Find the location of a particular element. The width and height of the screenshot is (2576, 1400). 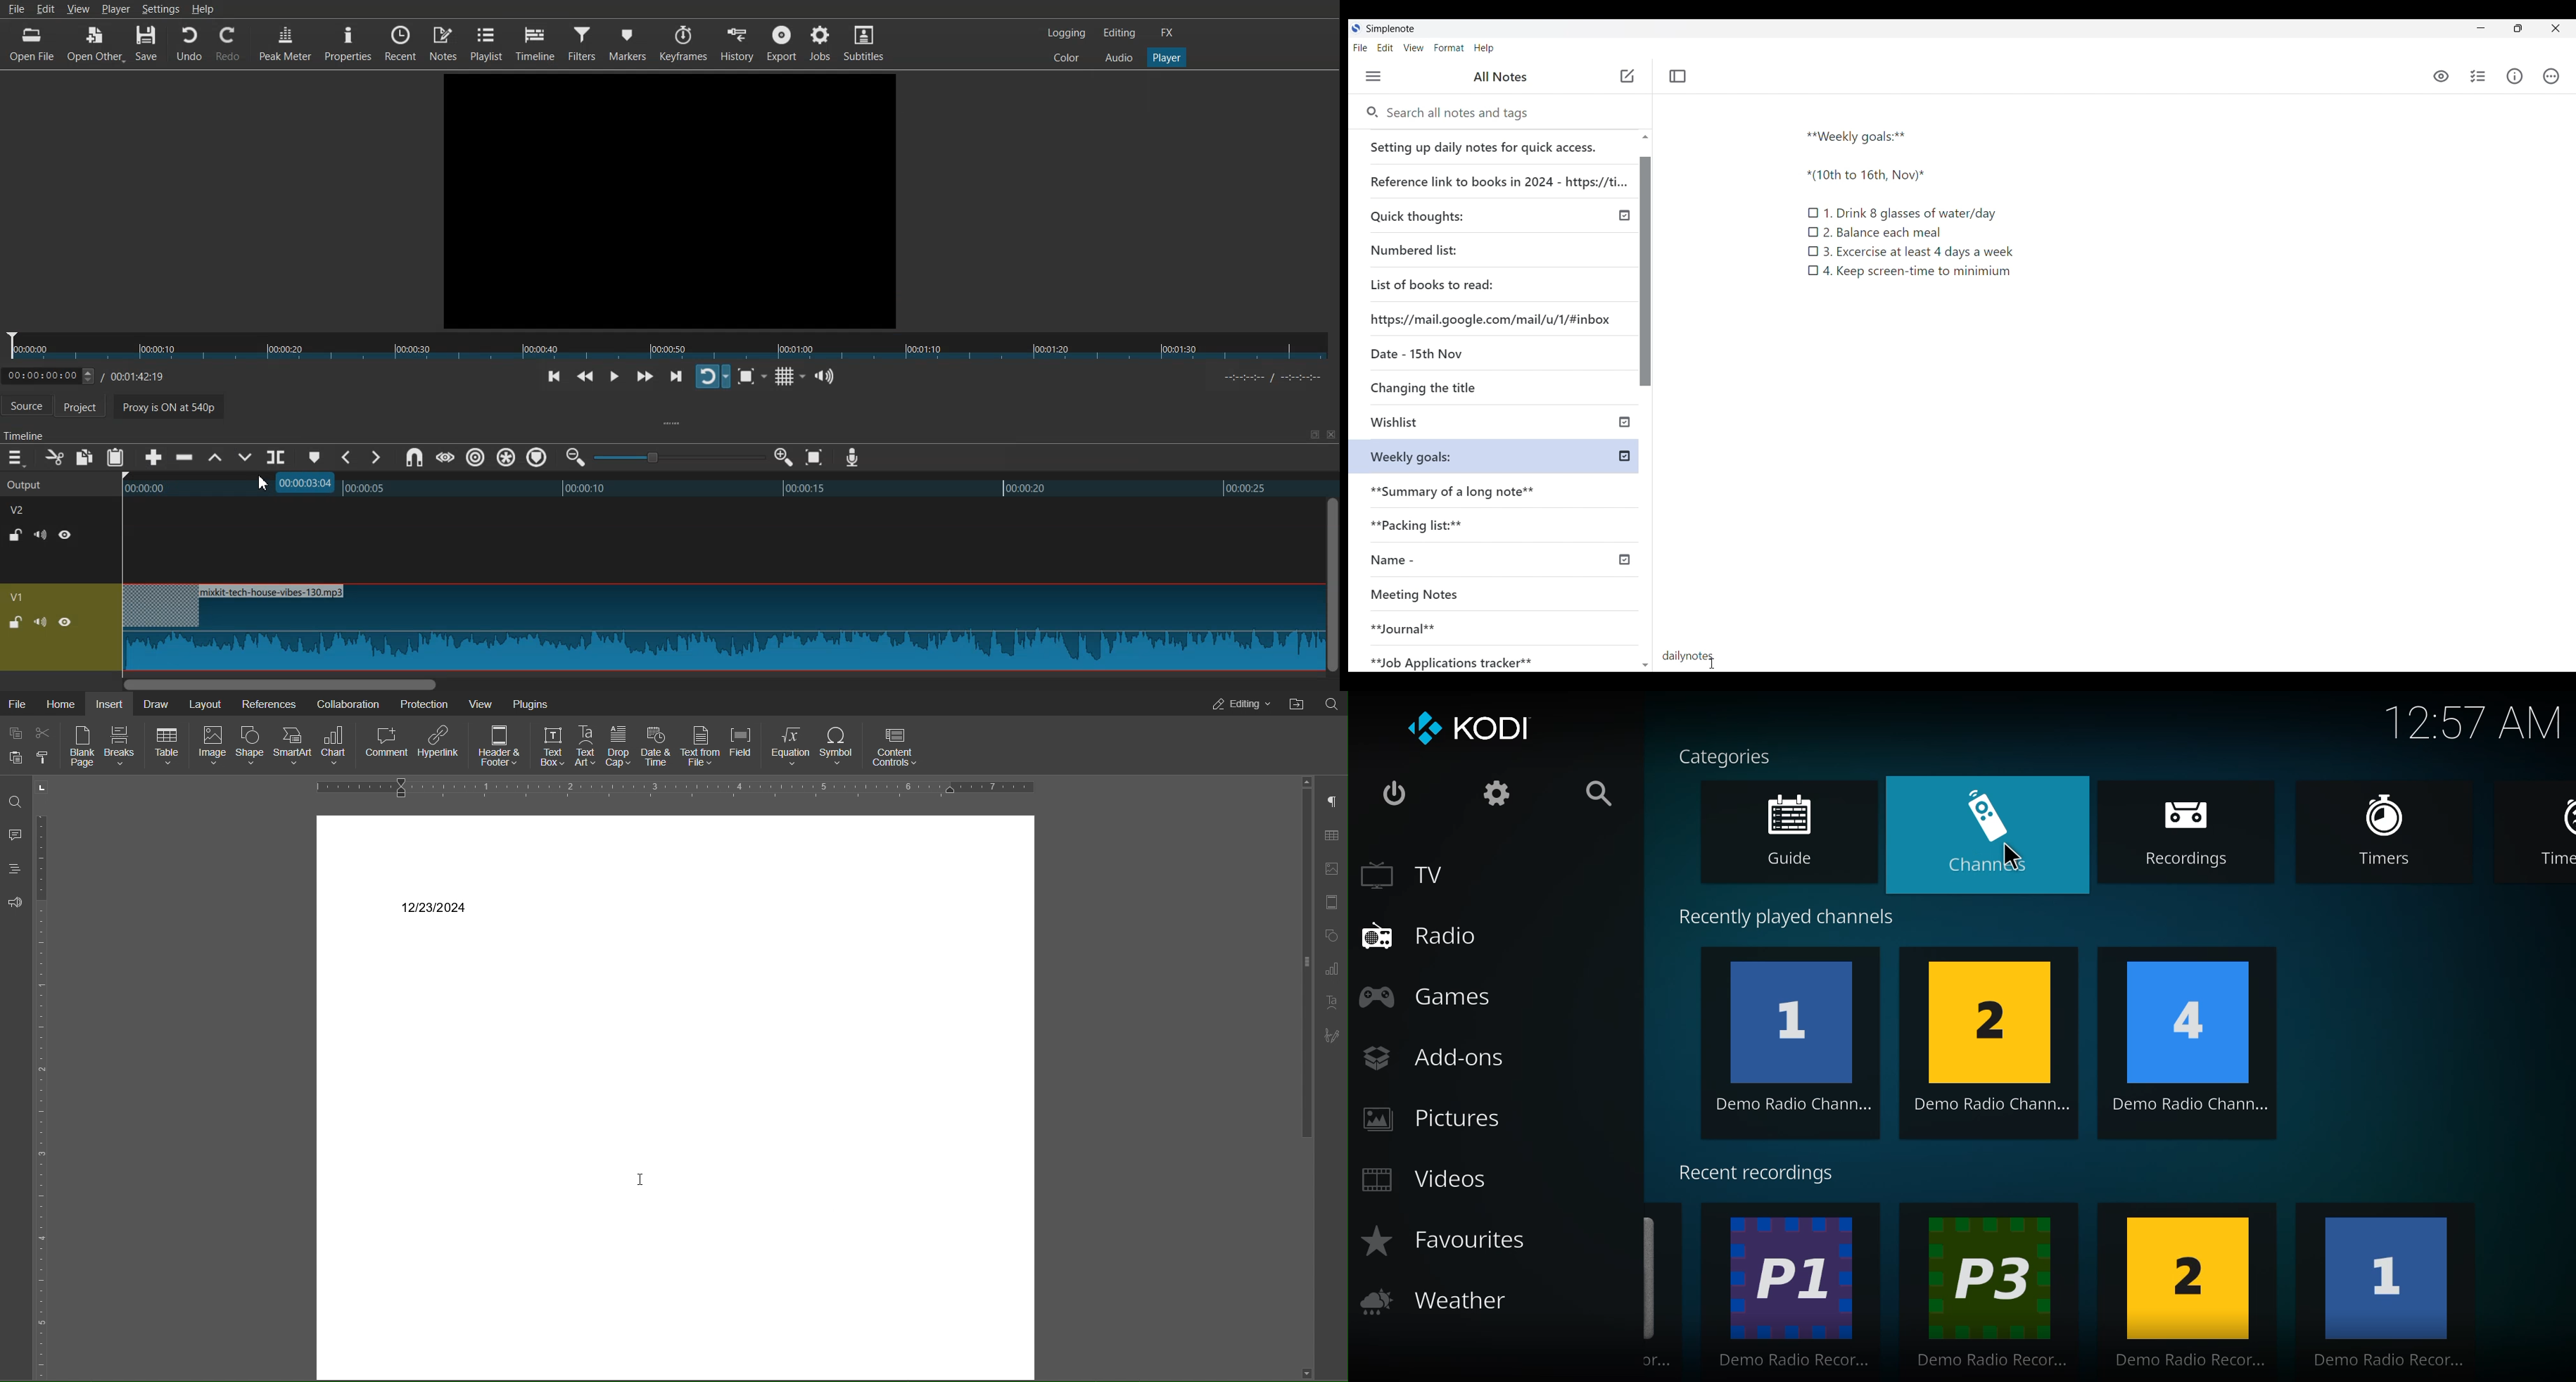

Add marker is located at coordinates (315, 457).